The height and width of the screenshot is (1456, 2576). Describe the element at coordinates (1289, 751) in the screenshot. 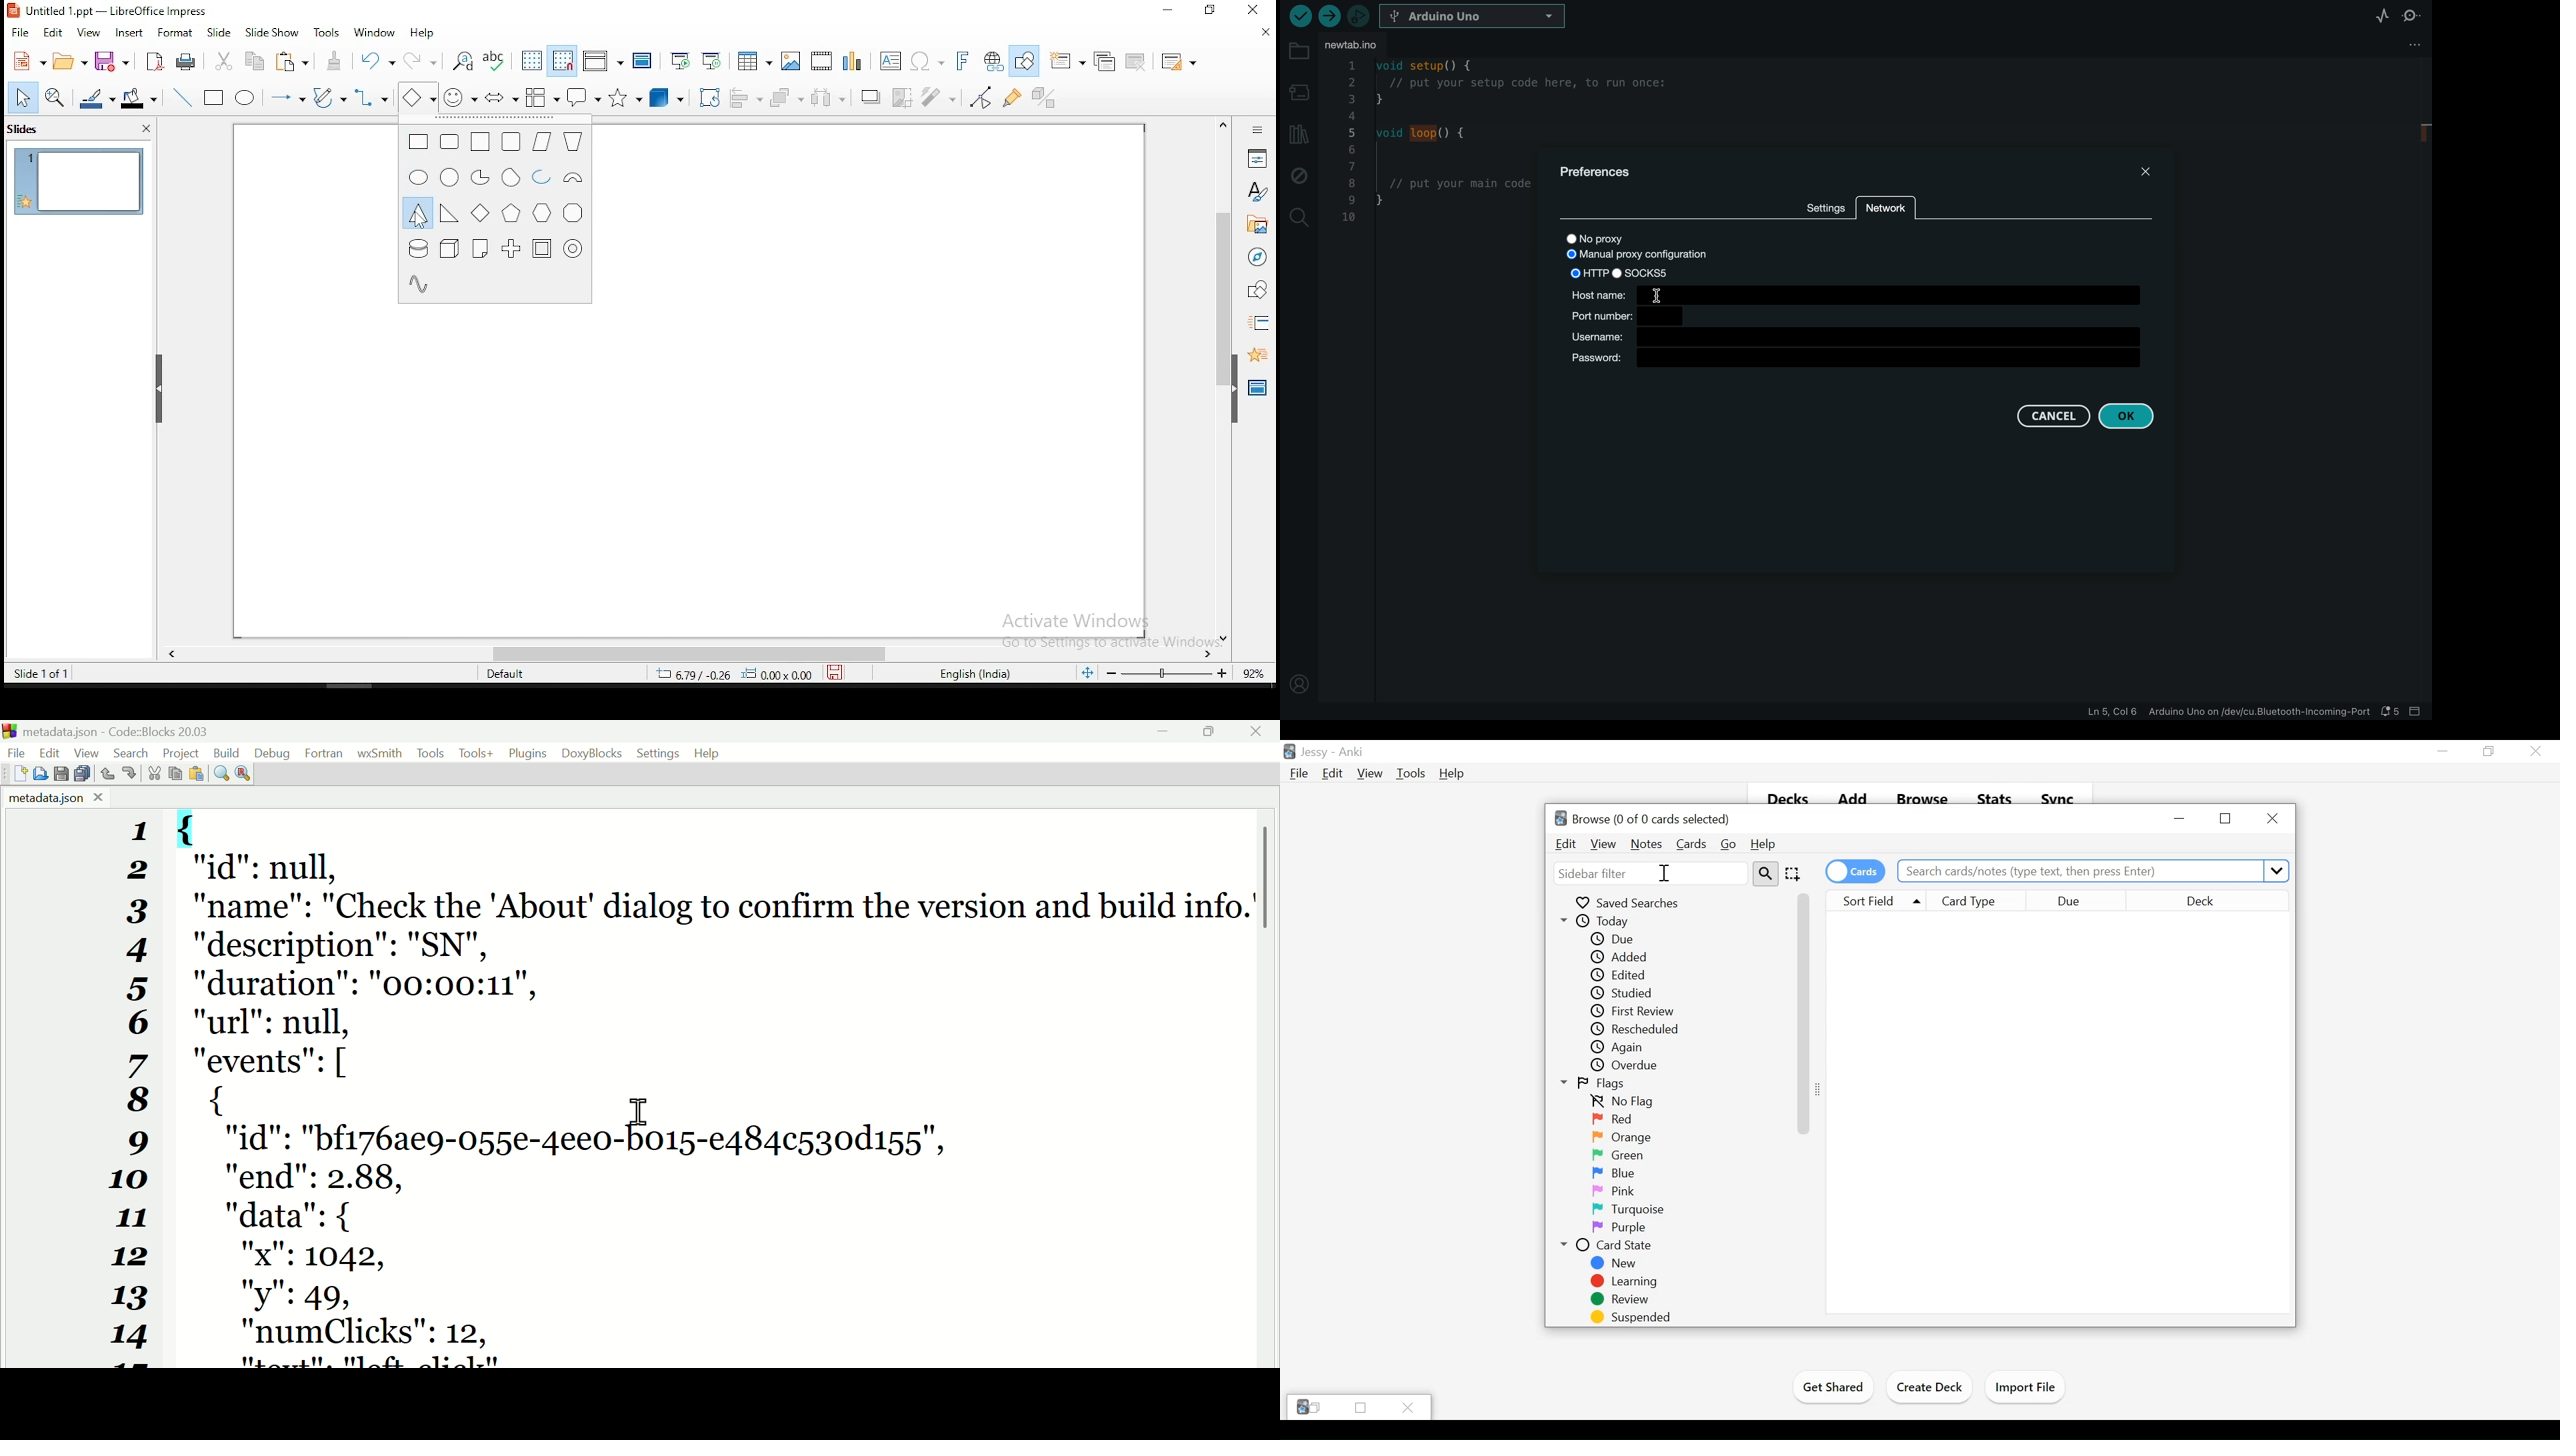

I see `Anki Desktop Icon` at that location.